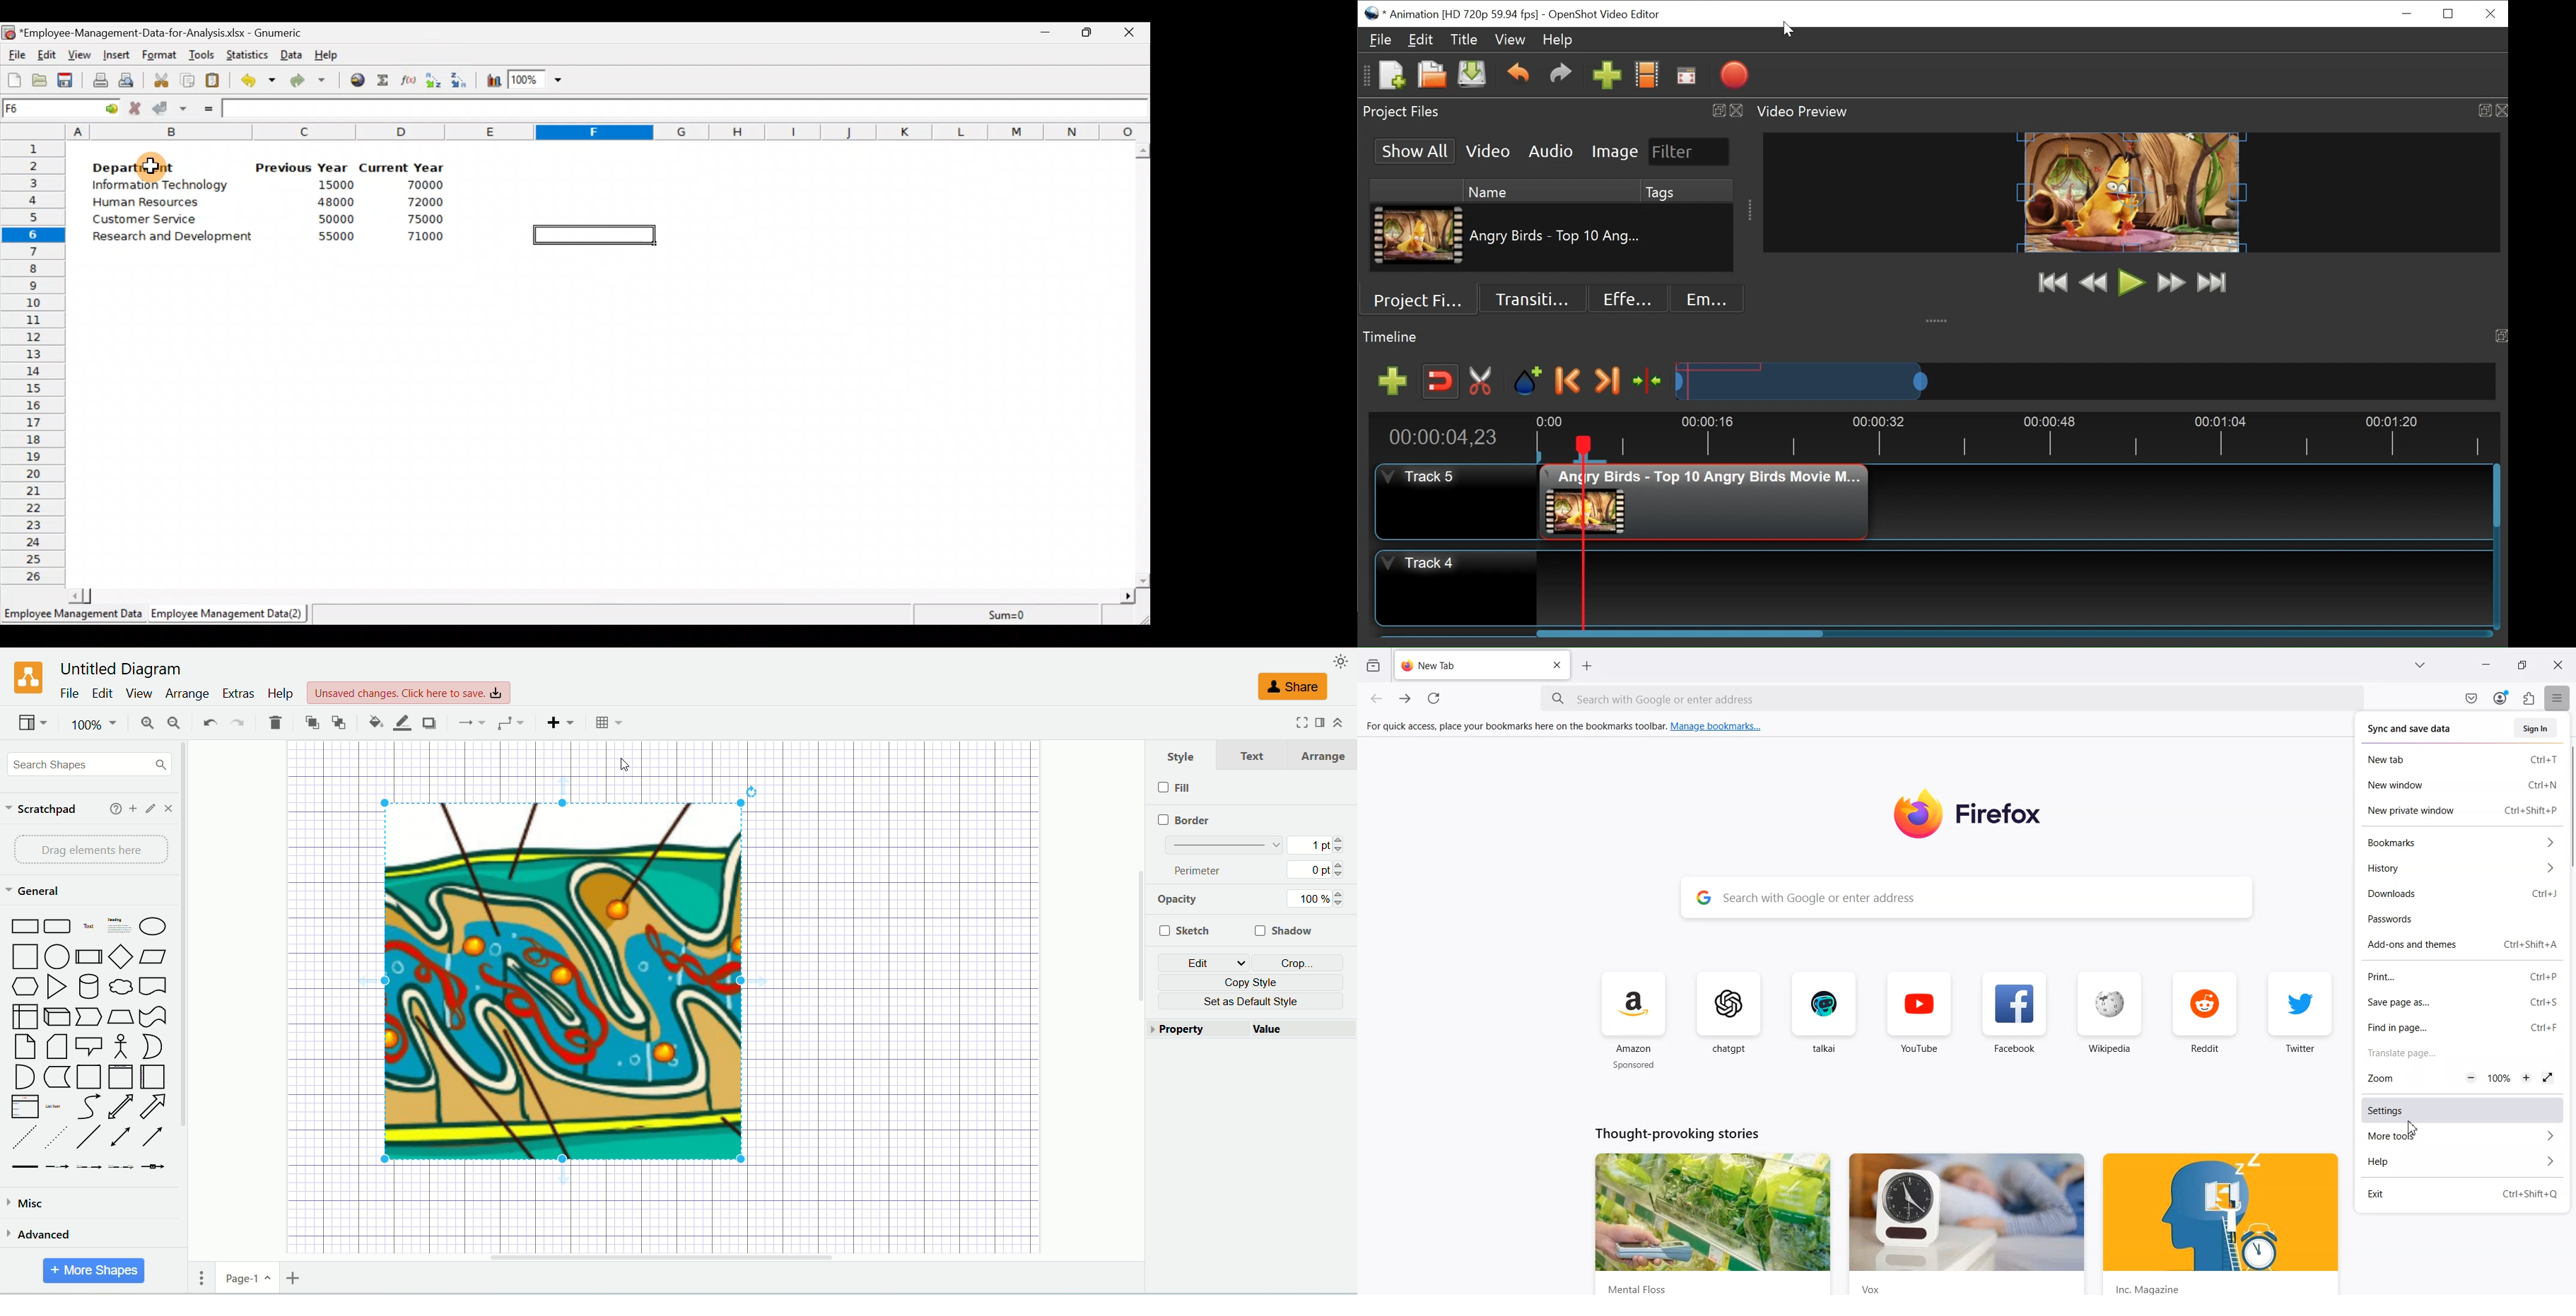 The image size is (2576, 1316). I want to click on Facebook, so click(2014, 1021).